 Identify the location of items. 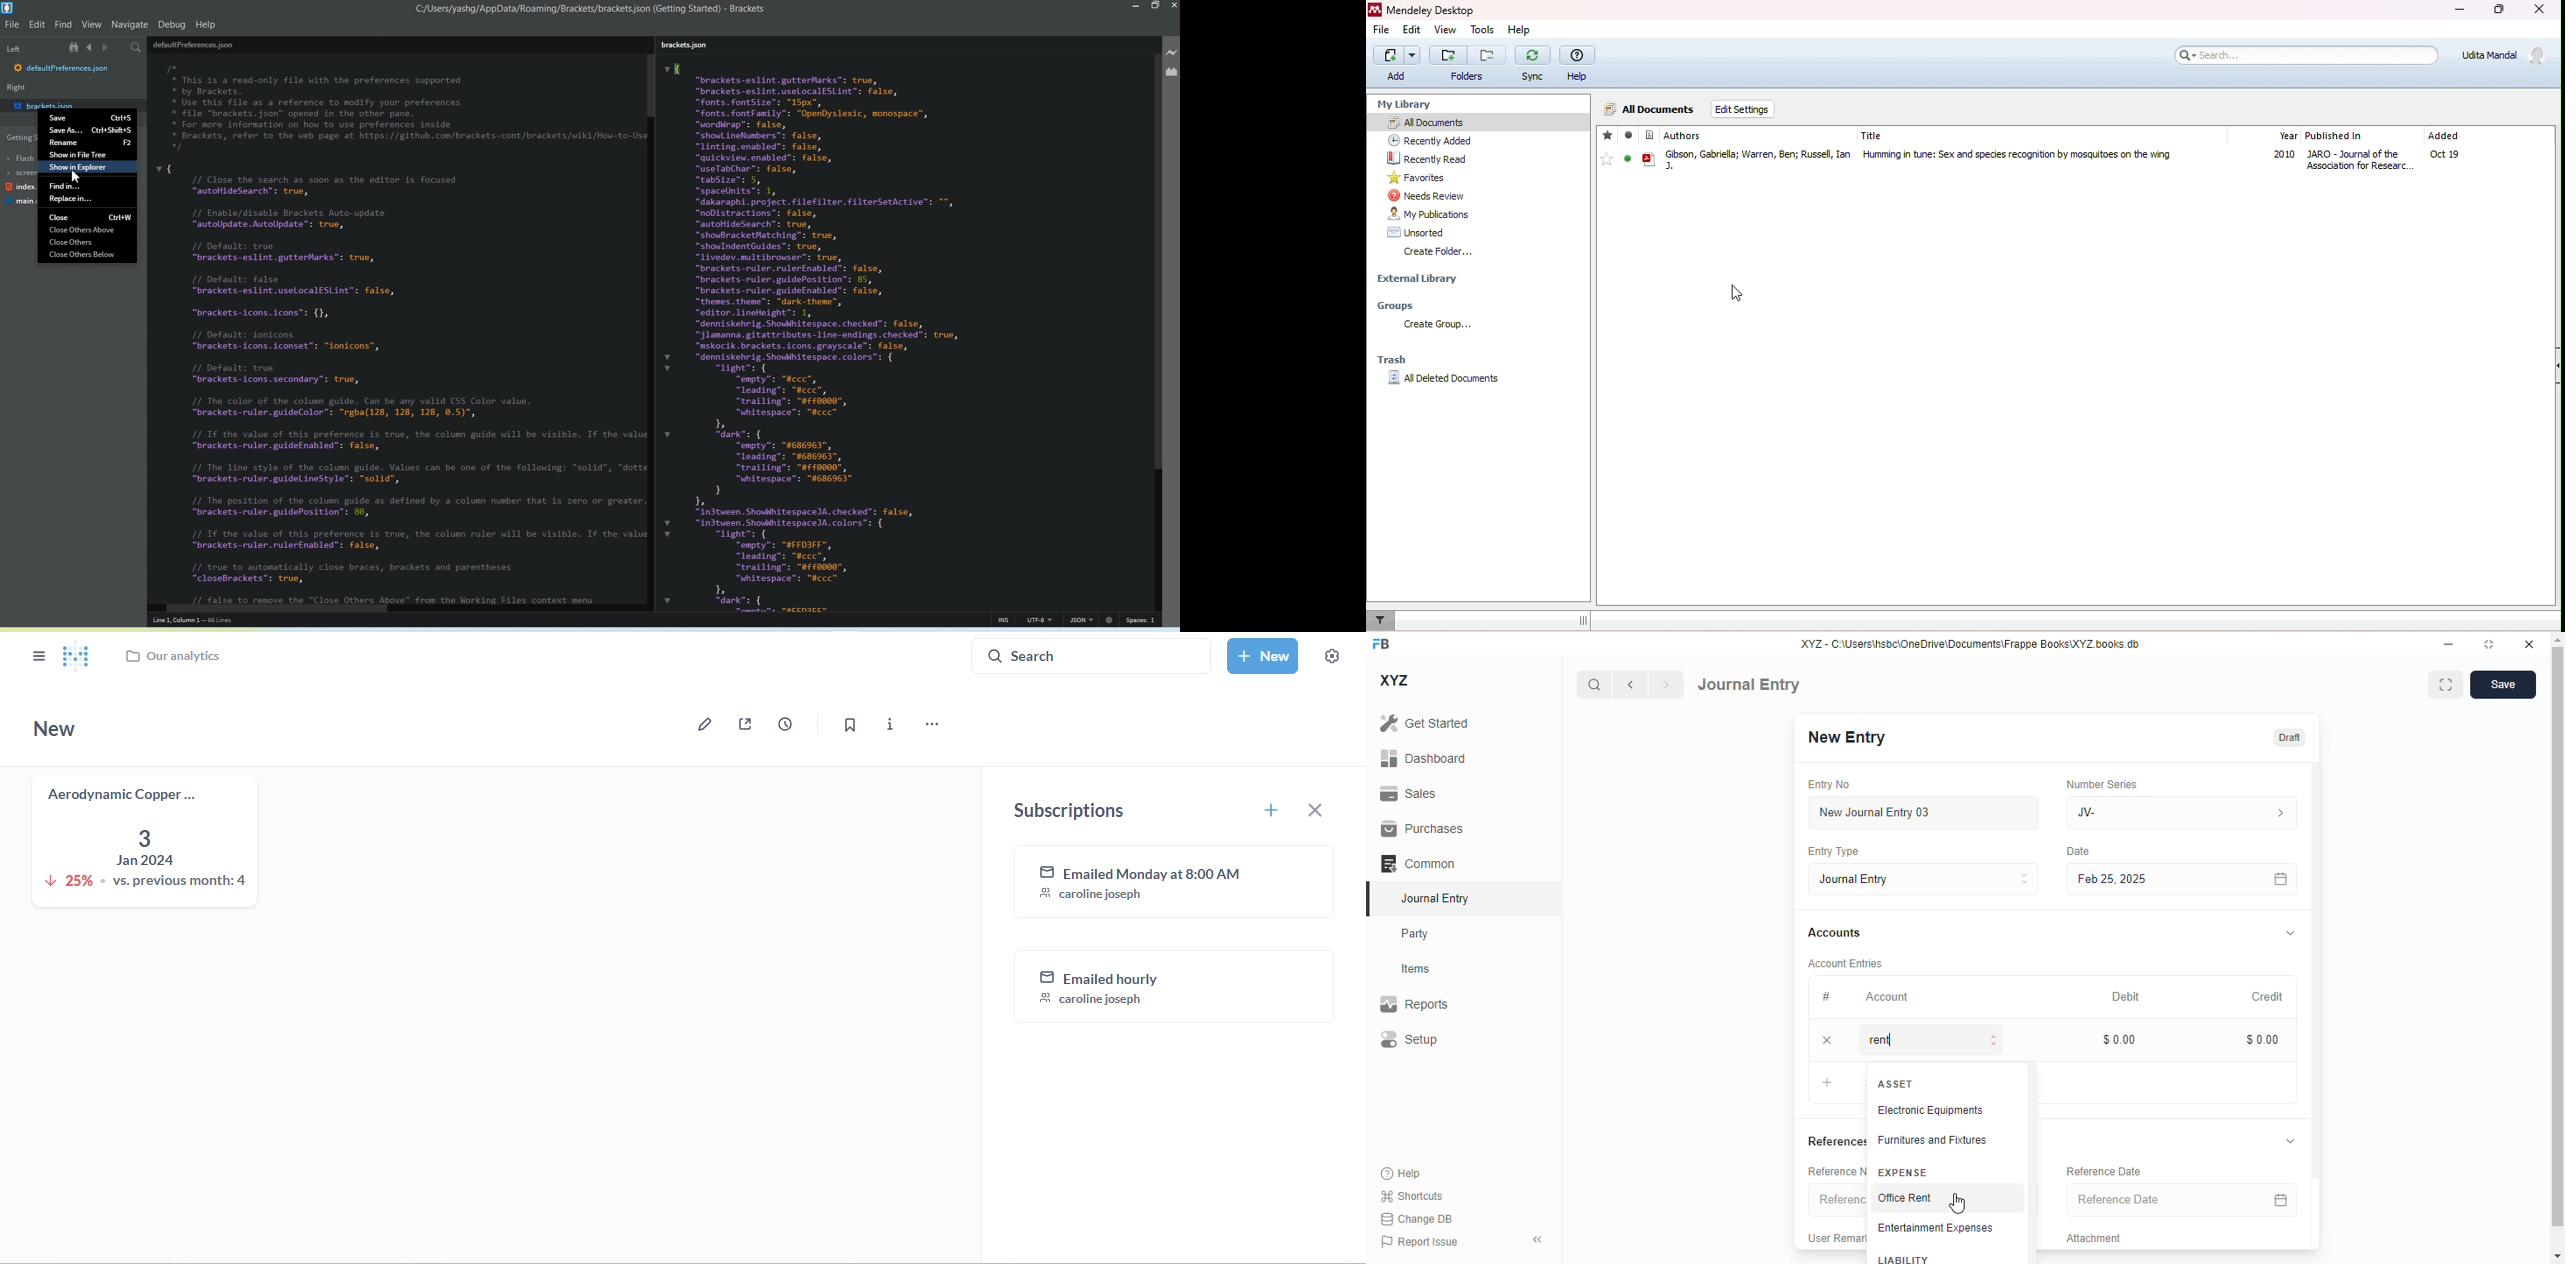
(1416, 969).